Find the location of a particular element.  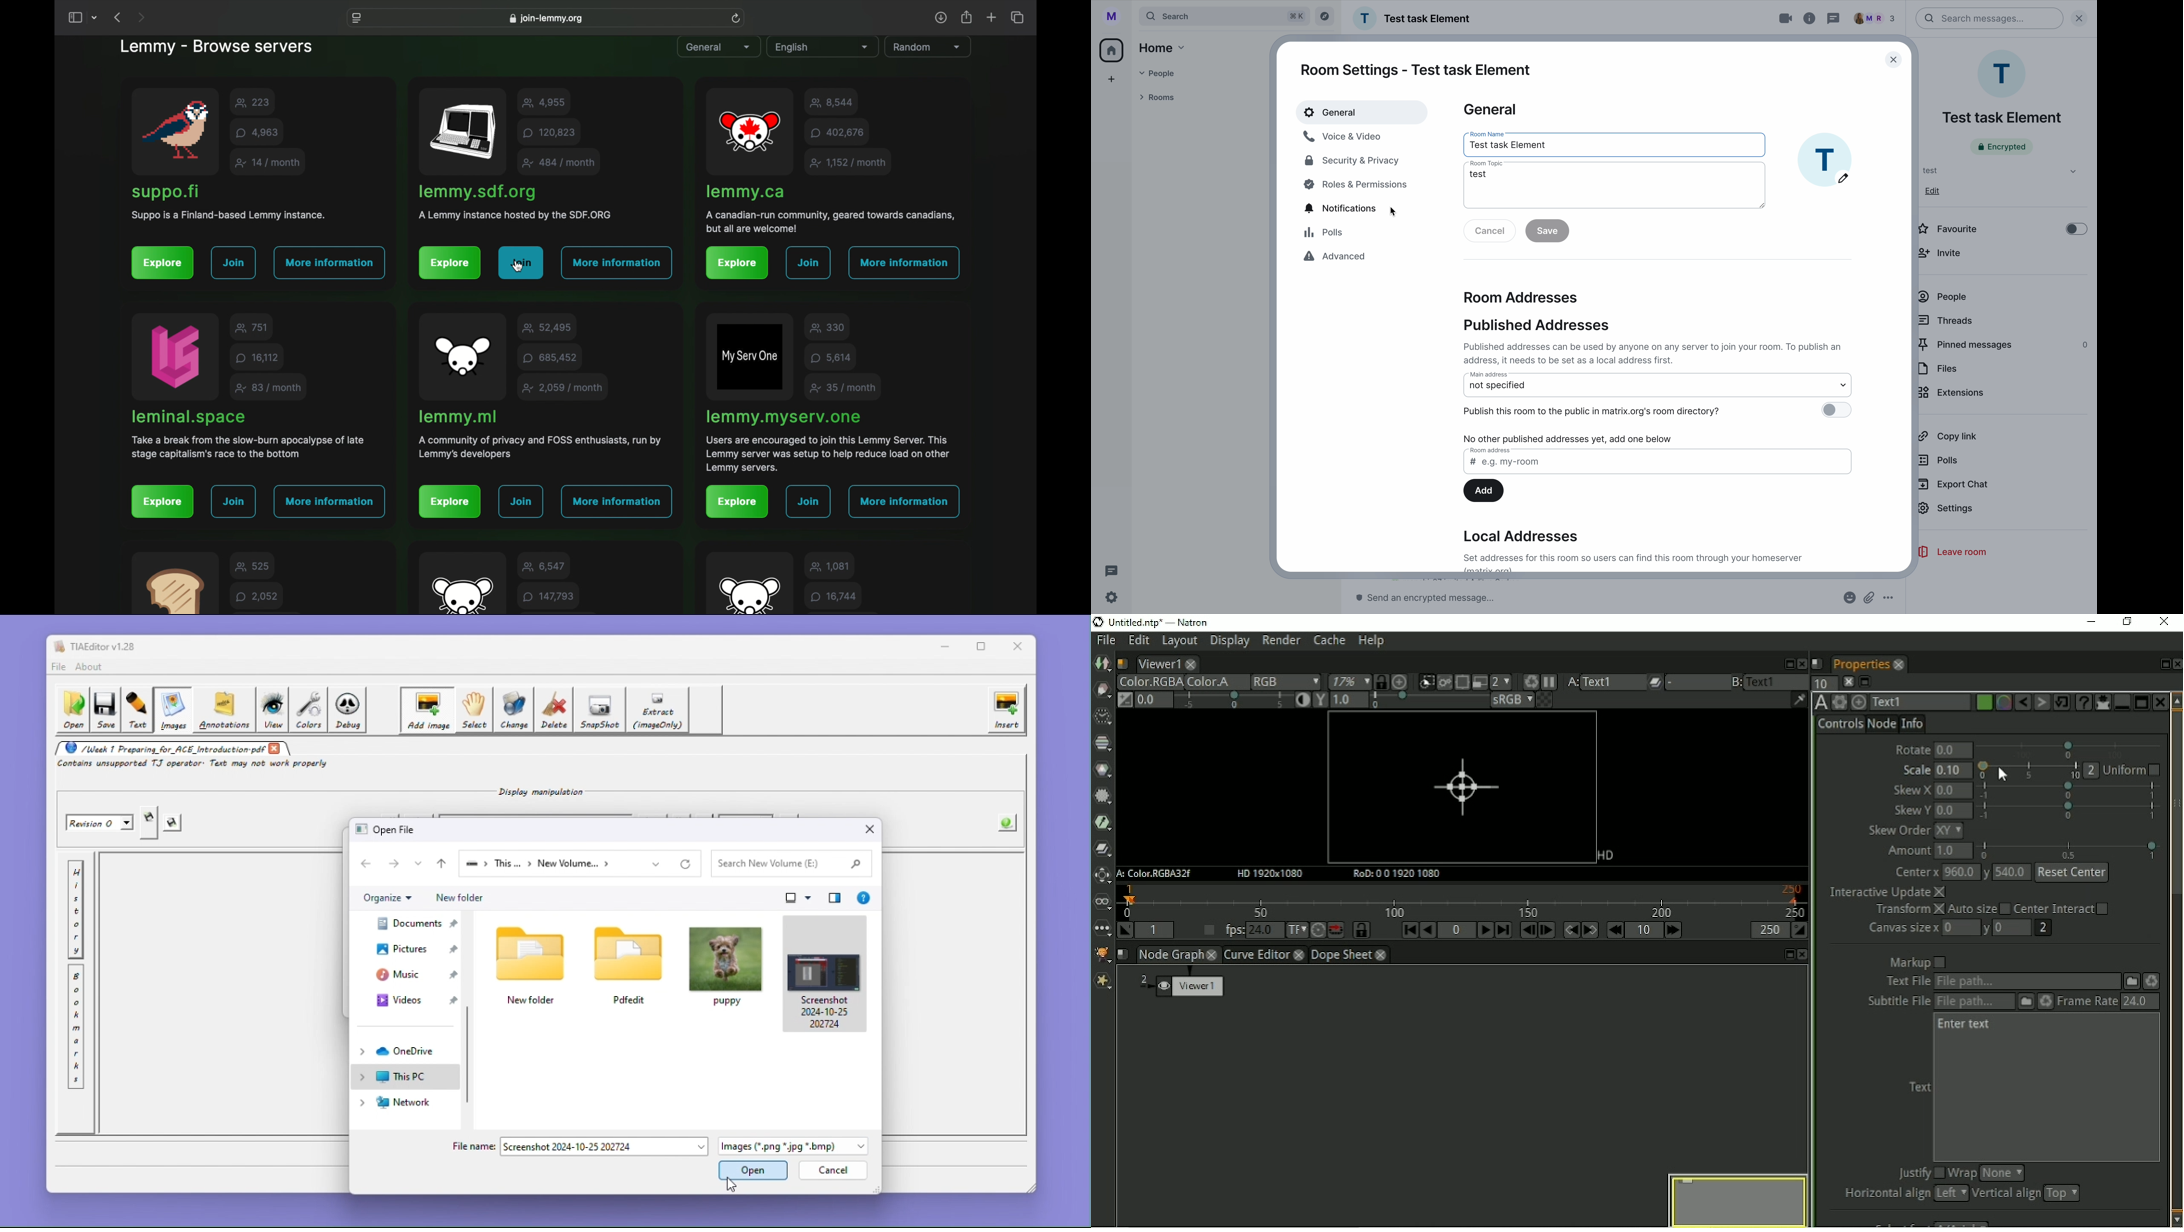

participants is located at coordinates (546, 102).